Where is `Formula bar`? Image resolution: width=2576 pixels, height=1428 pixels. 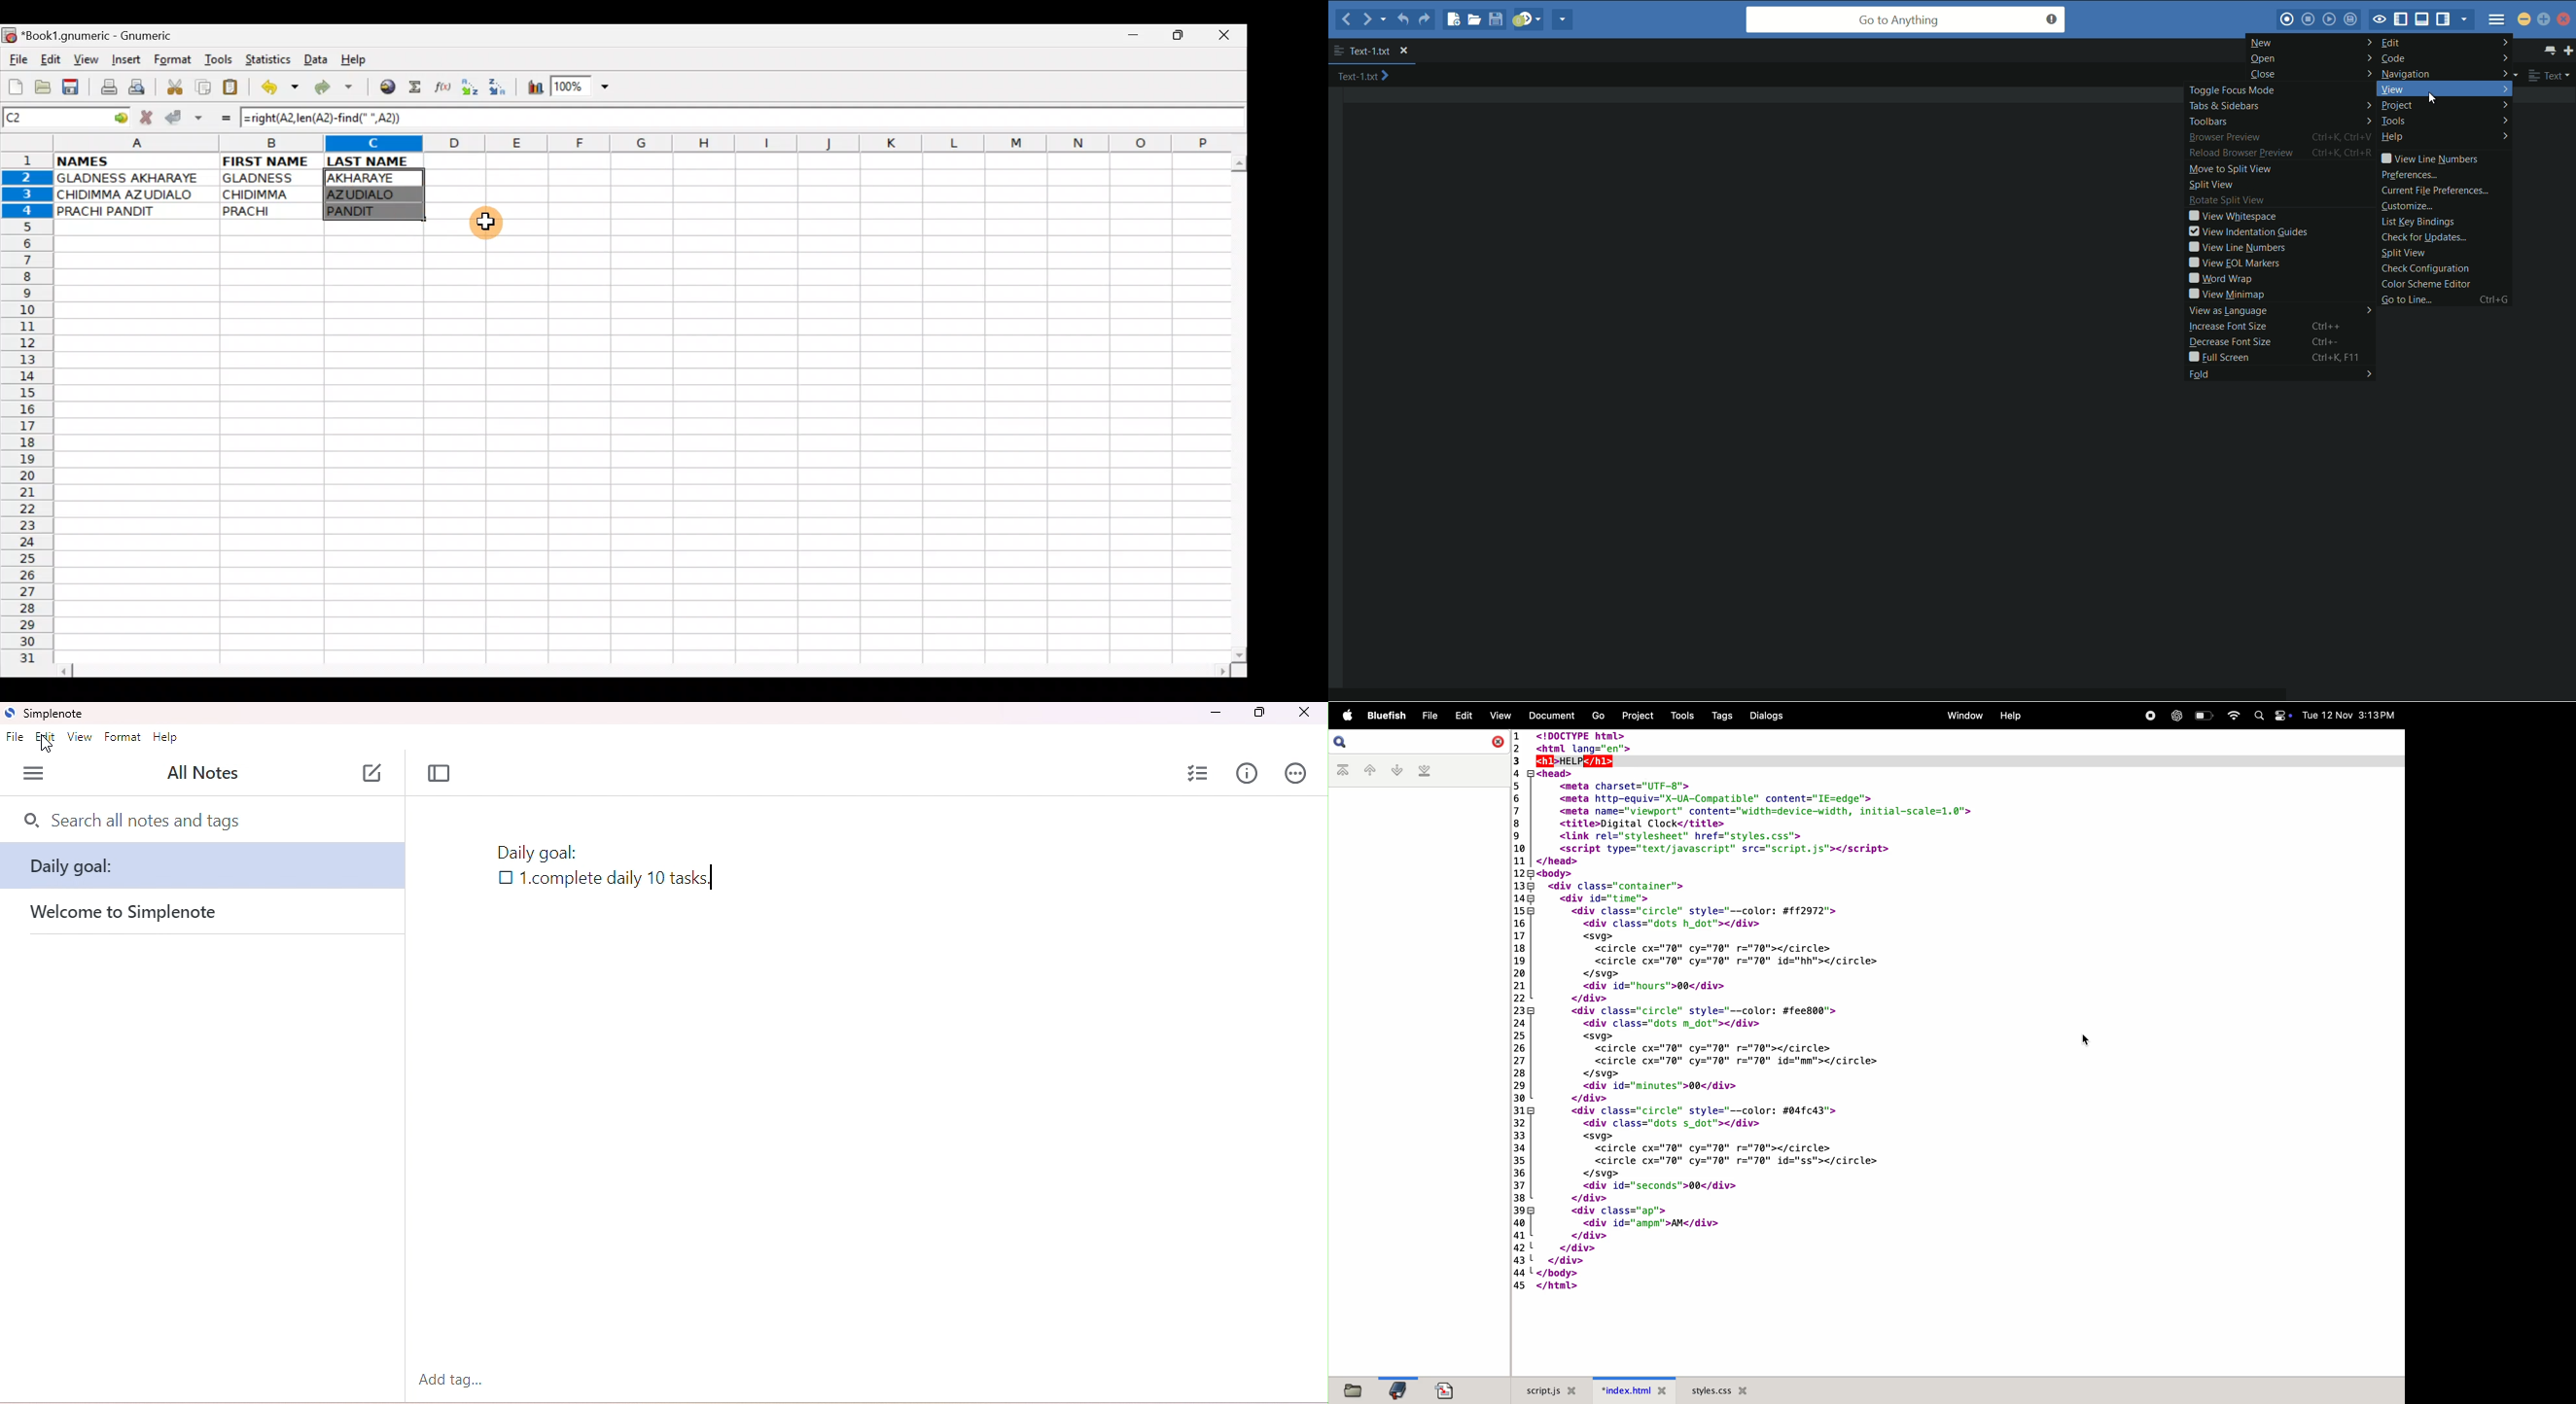 Formula bar is located at coordinates (831, 119).